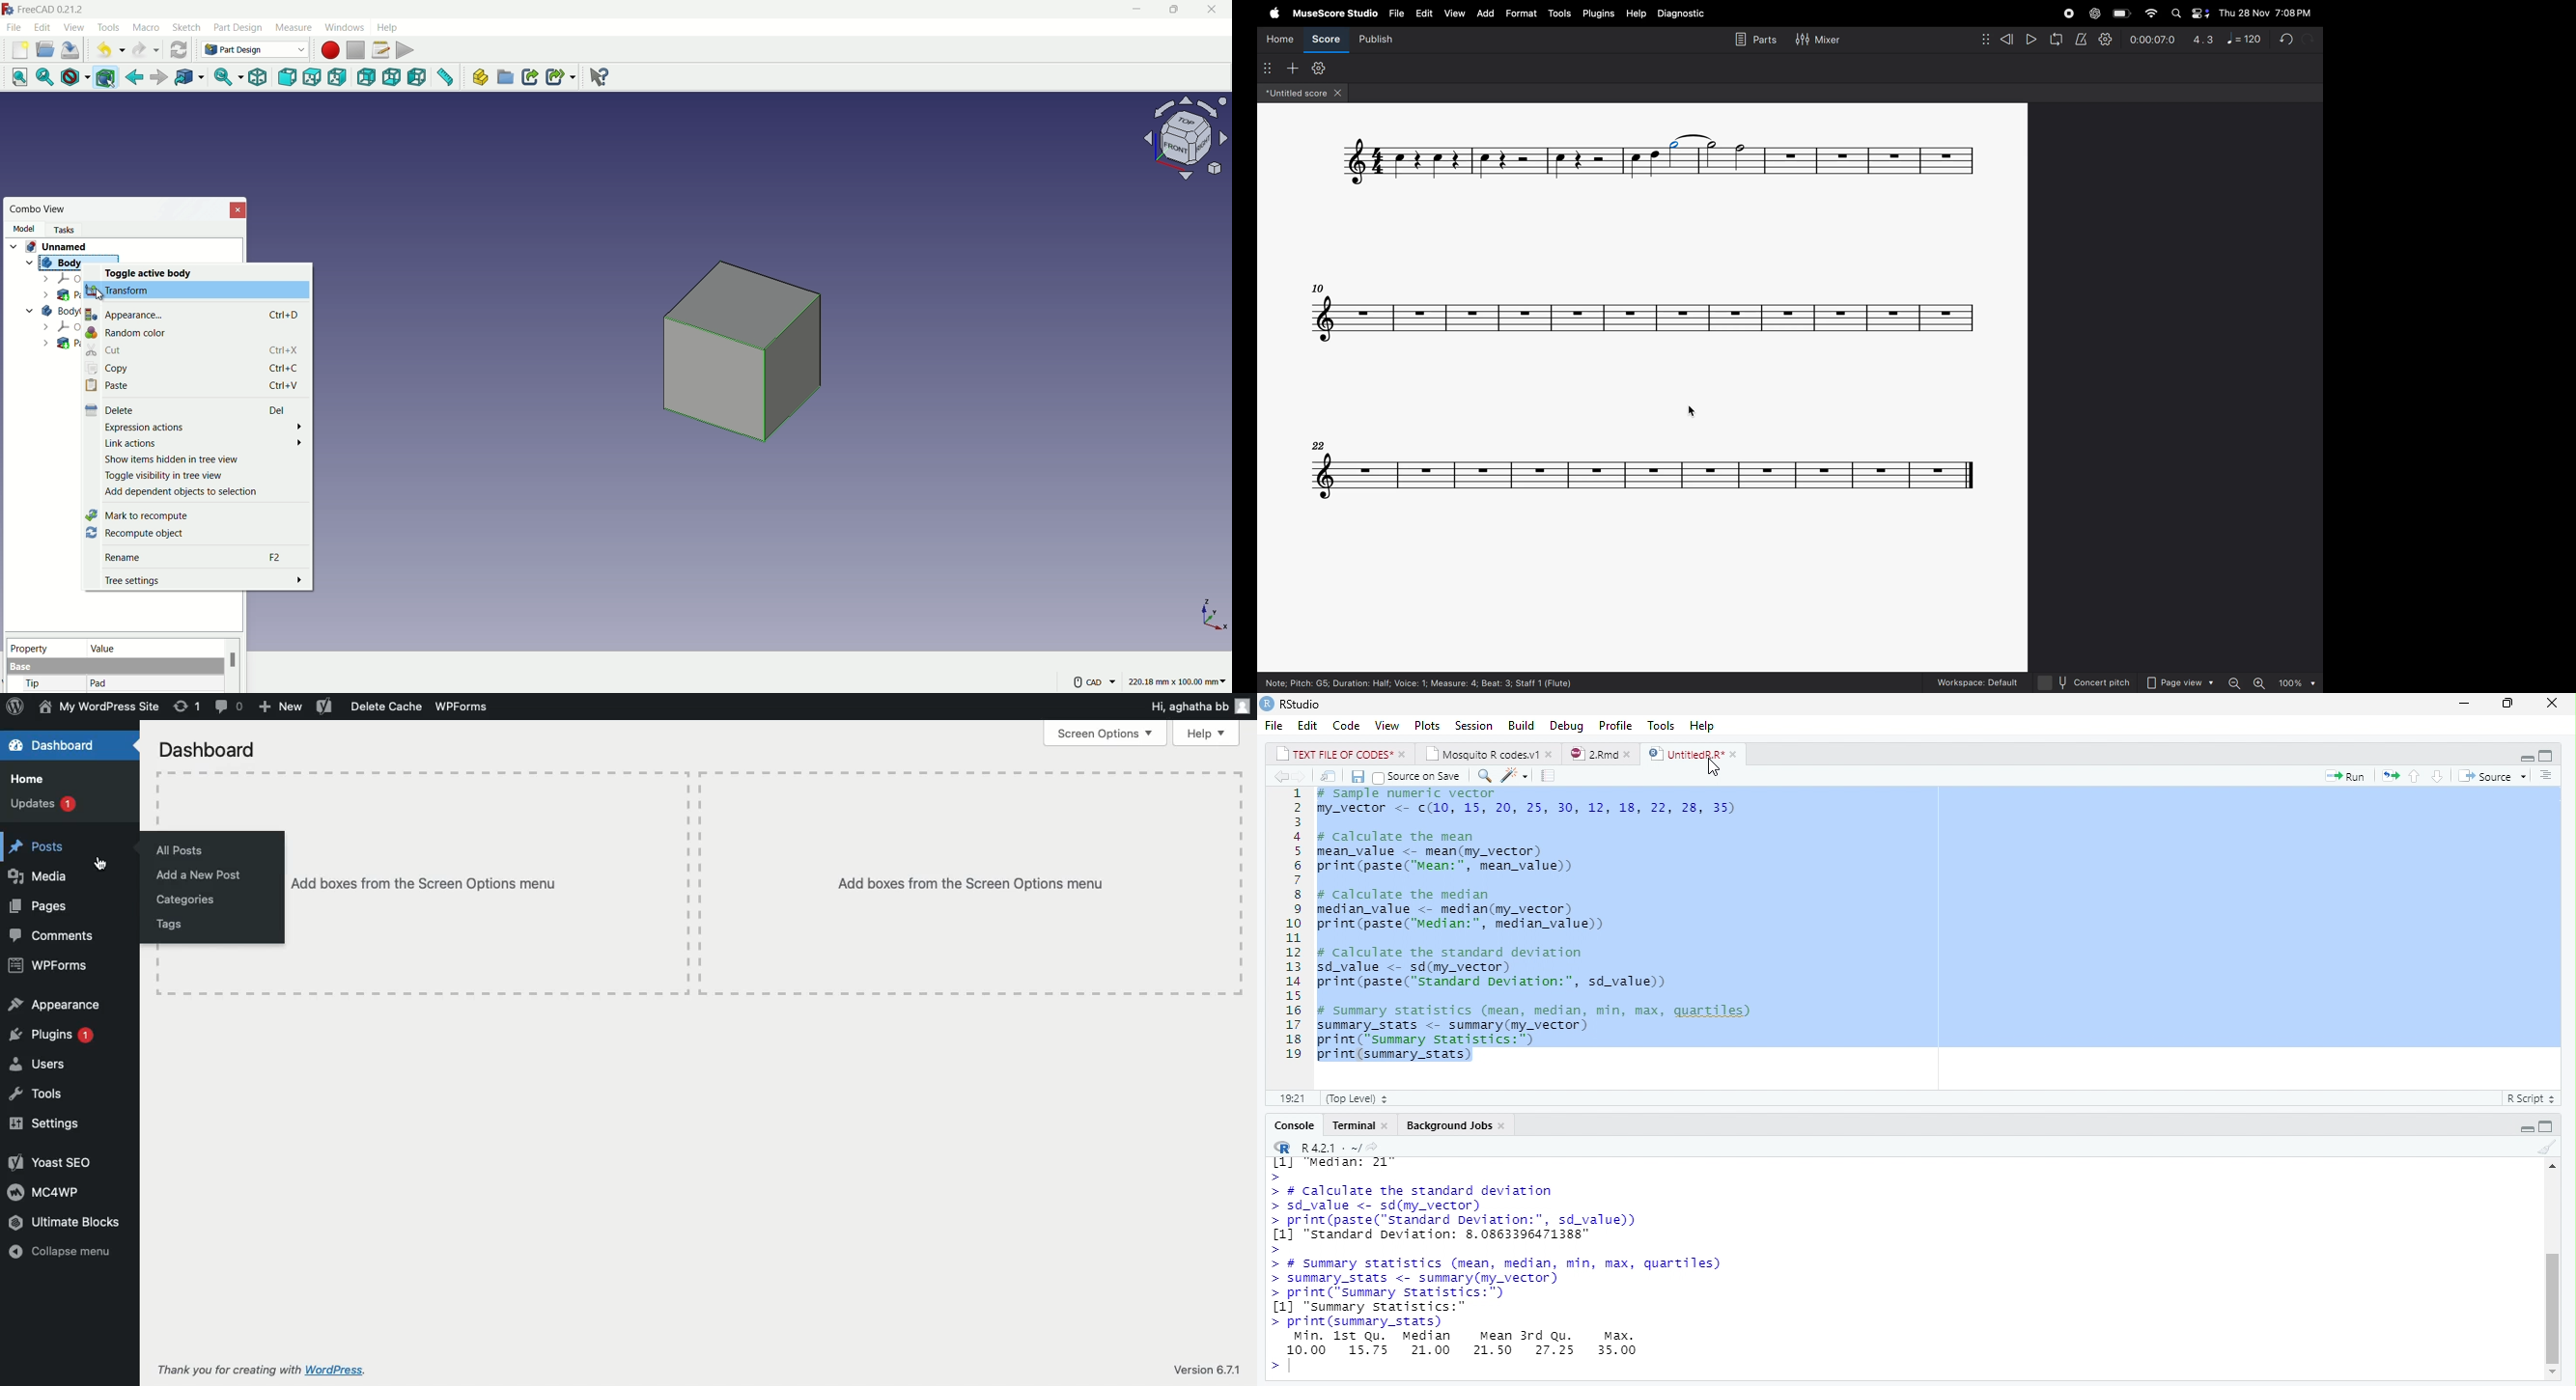 This screenshot has height=1400, width=2576. What do you see at coordinates (1330, 777) in the screenshot?
I see `show in new window` at bounding box center [1330, 777].